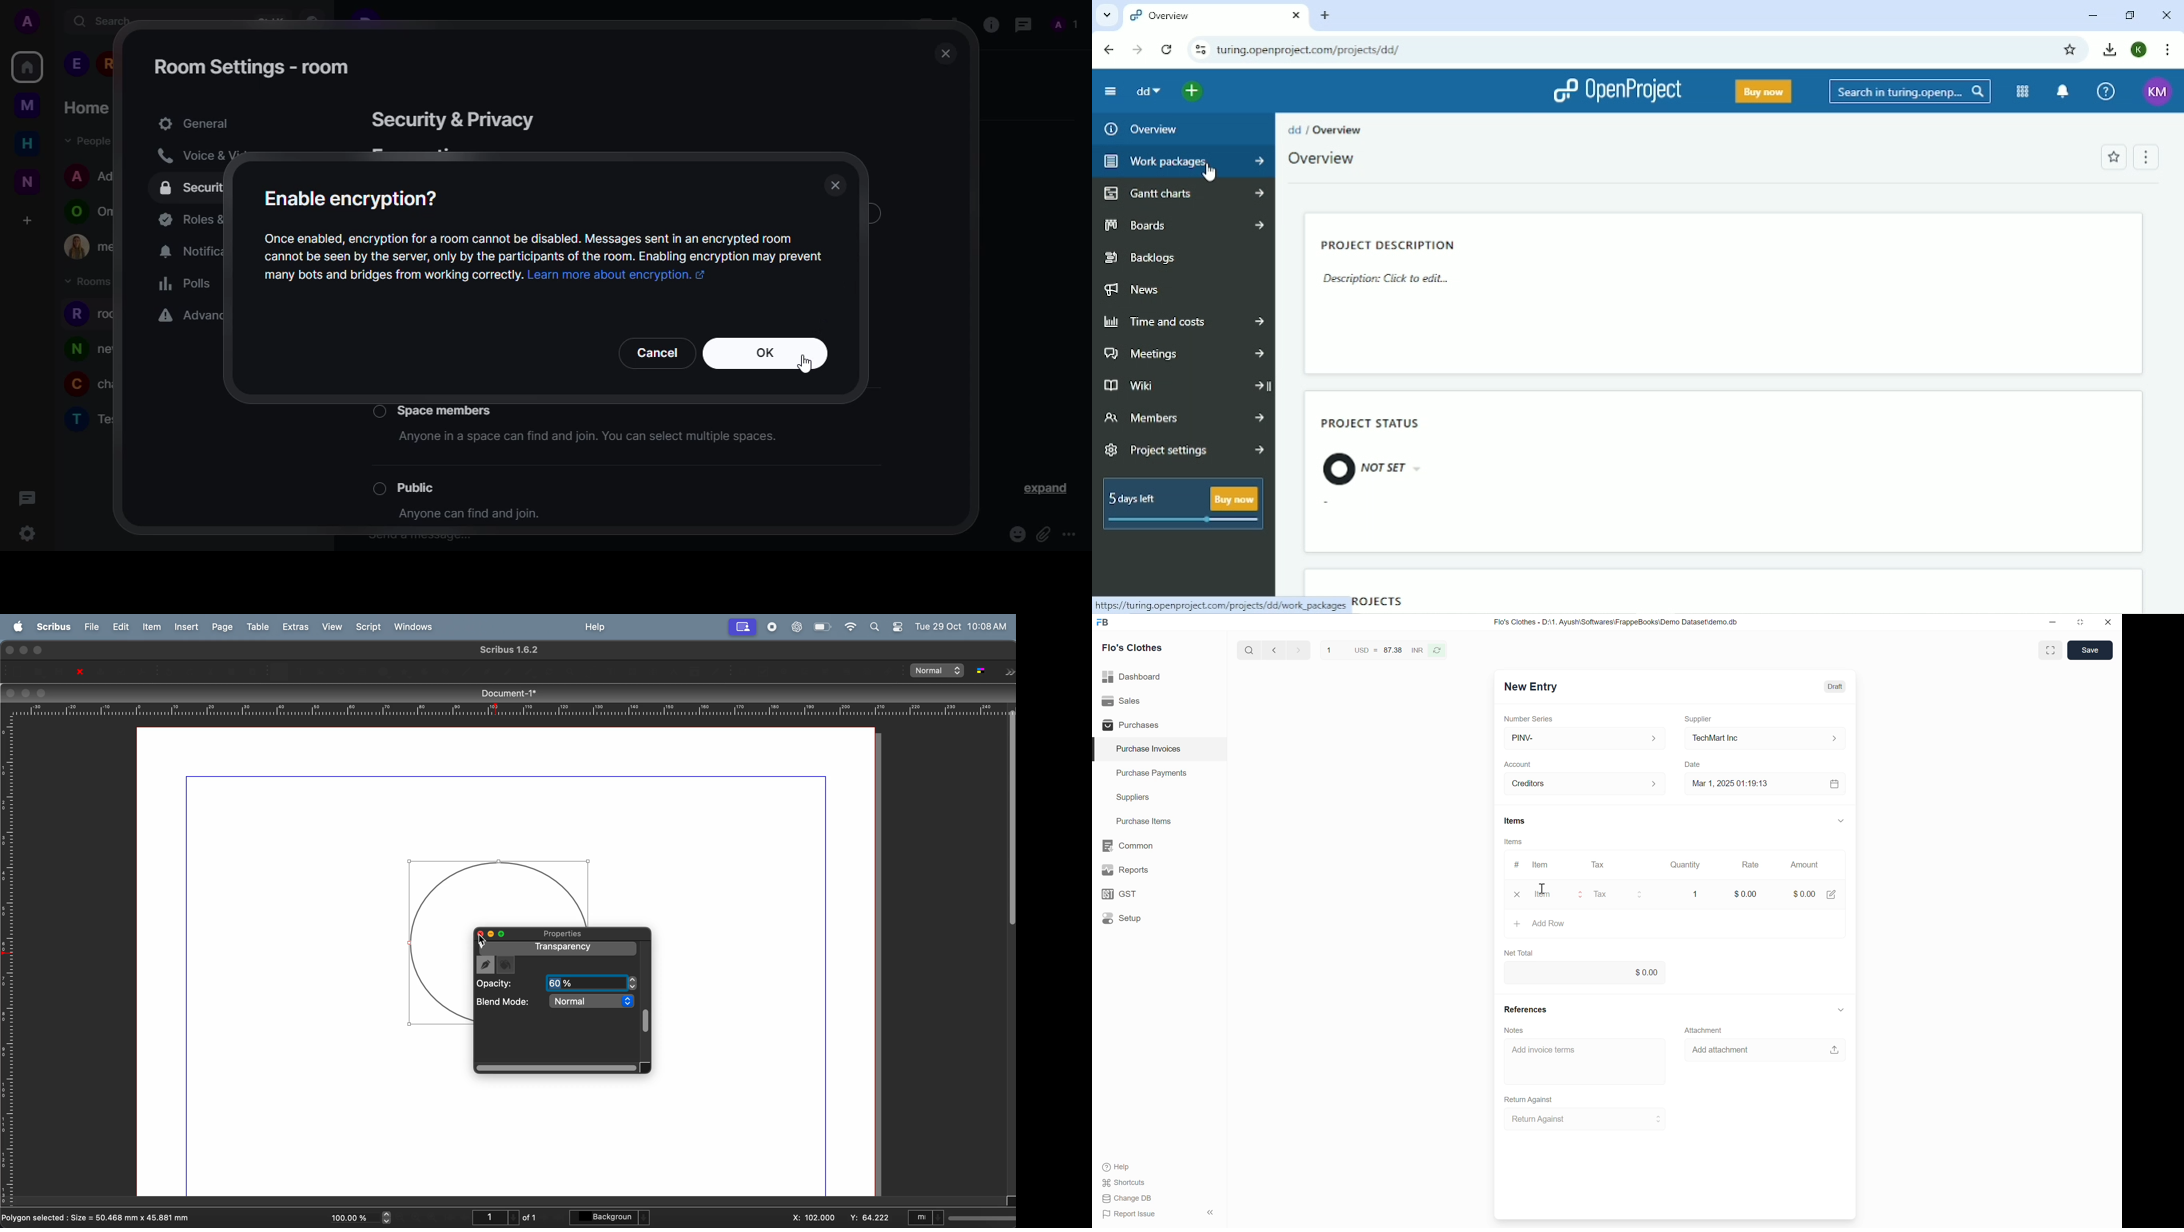  Describe the element at coordinates (1530, 688) in the screenshot. I see `New Entry` at that location.